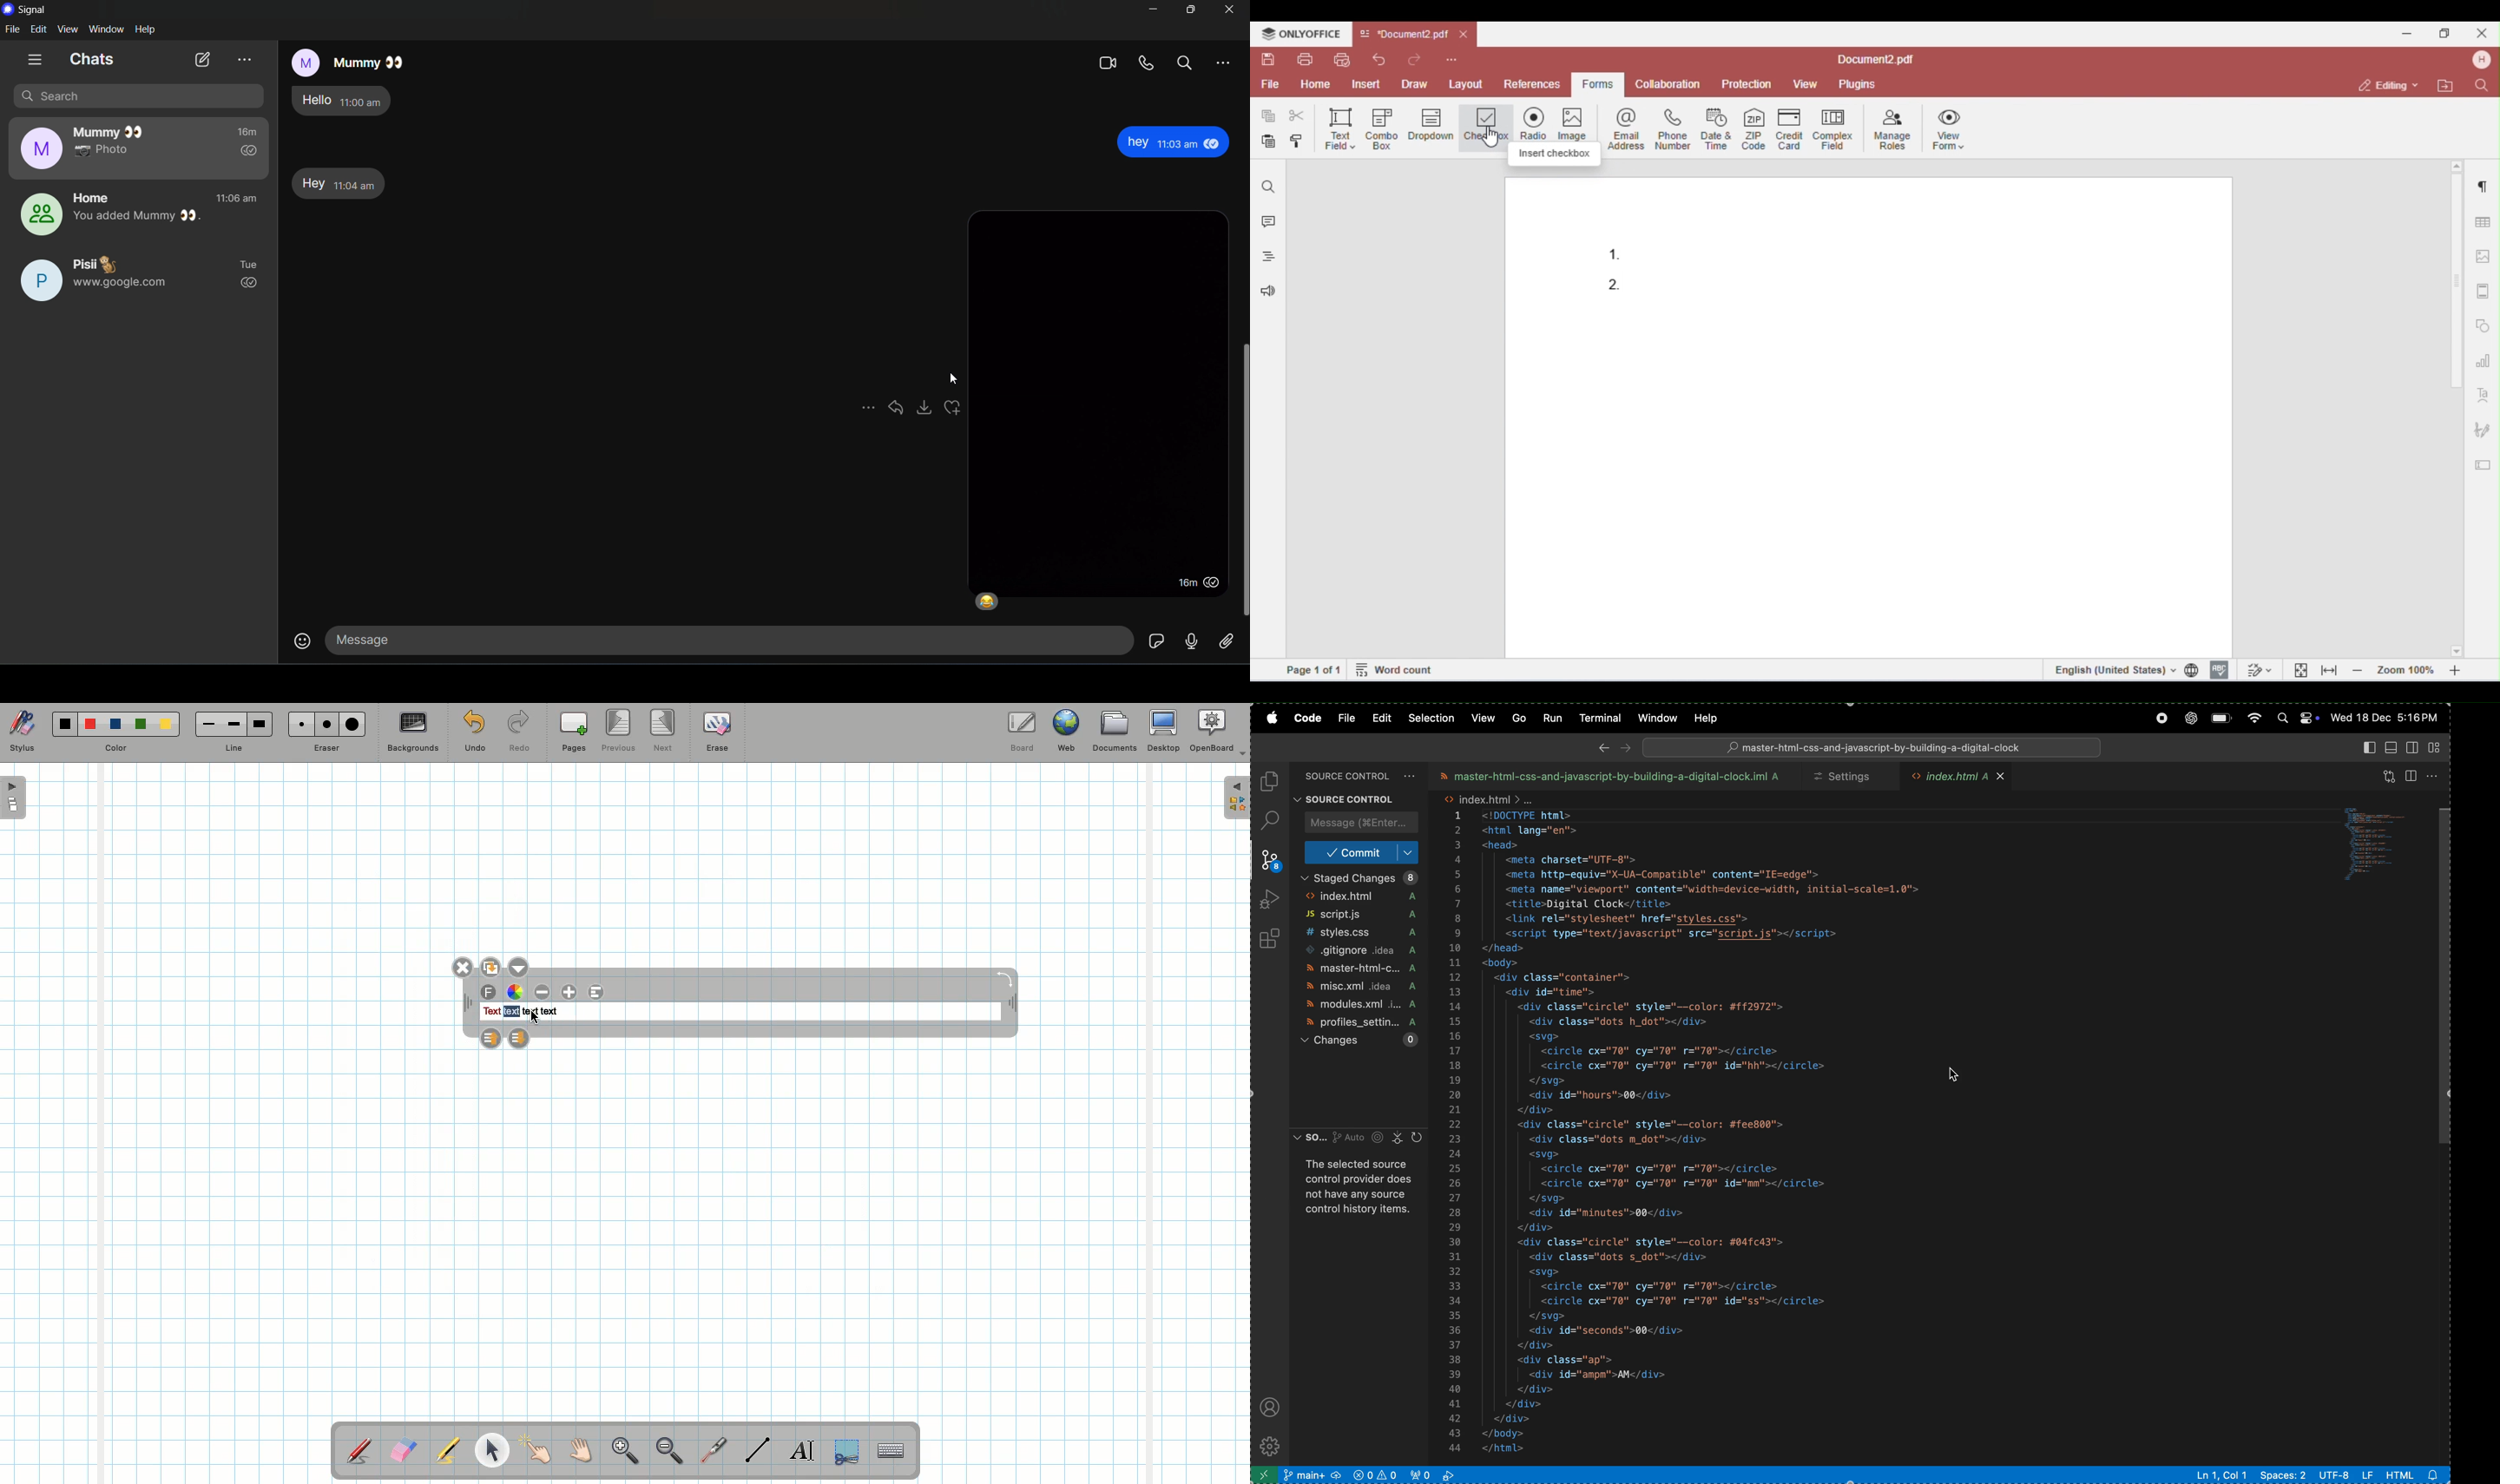  Describe the element at coordinates (954, 378) in the screenshot. I see `cursor` at that location.